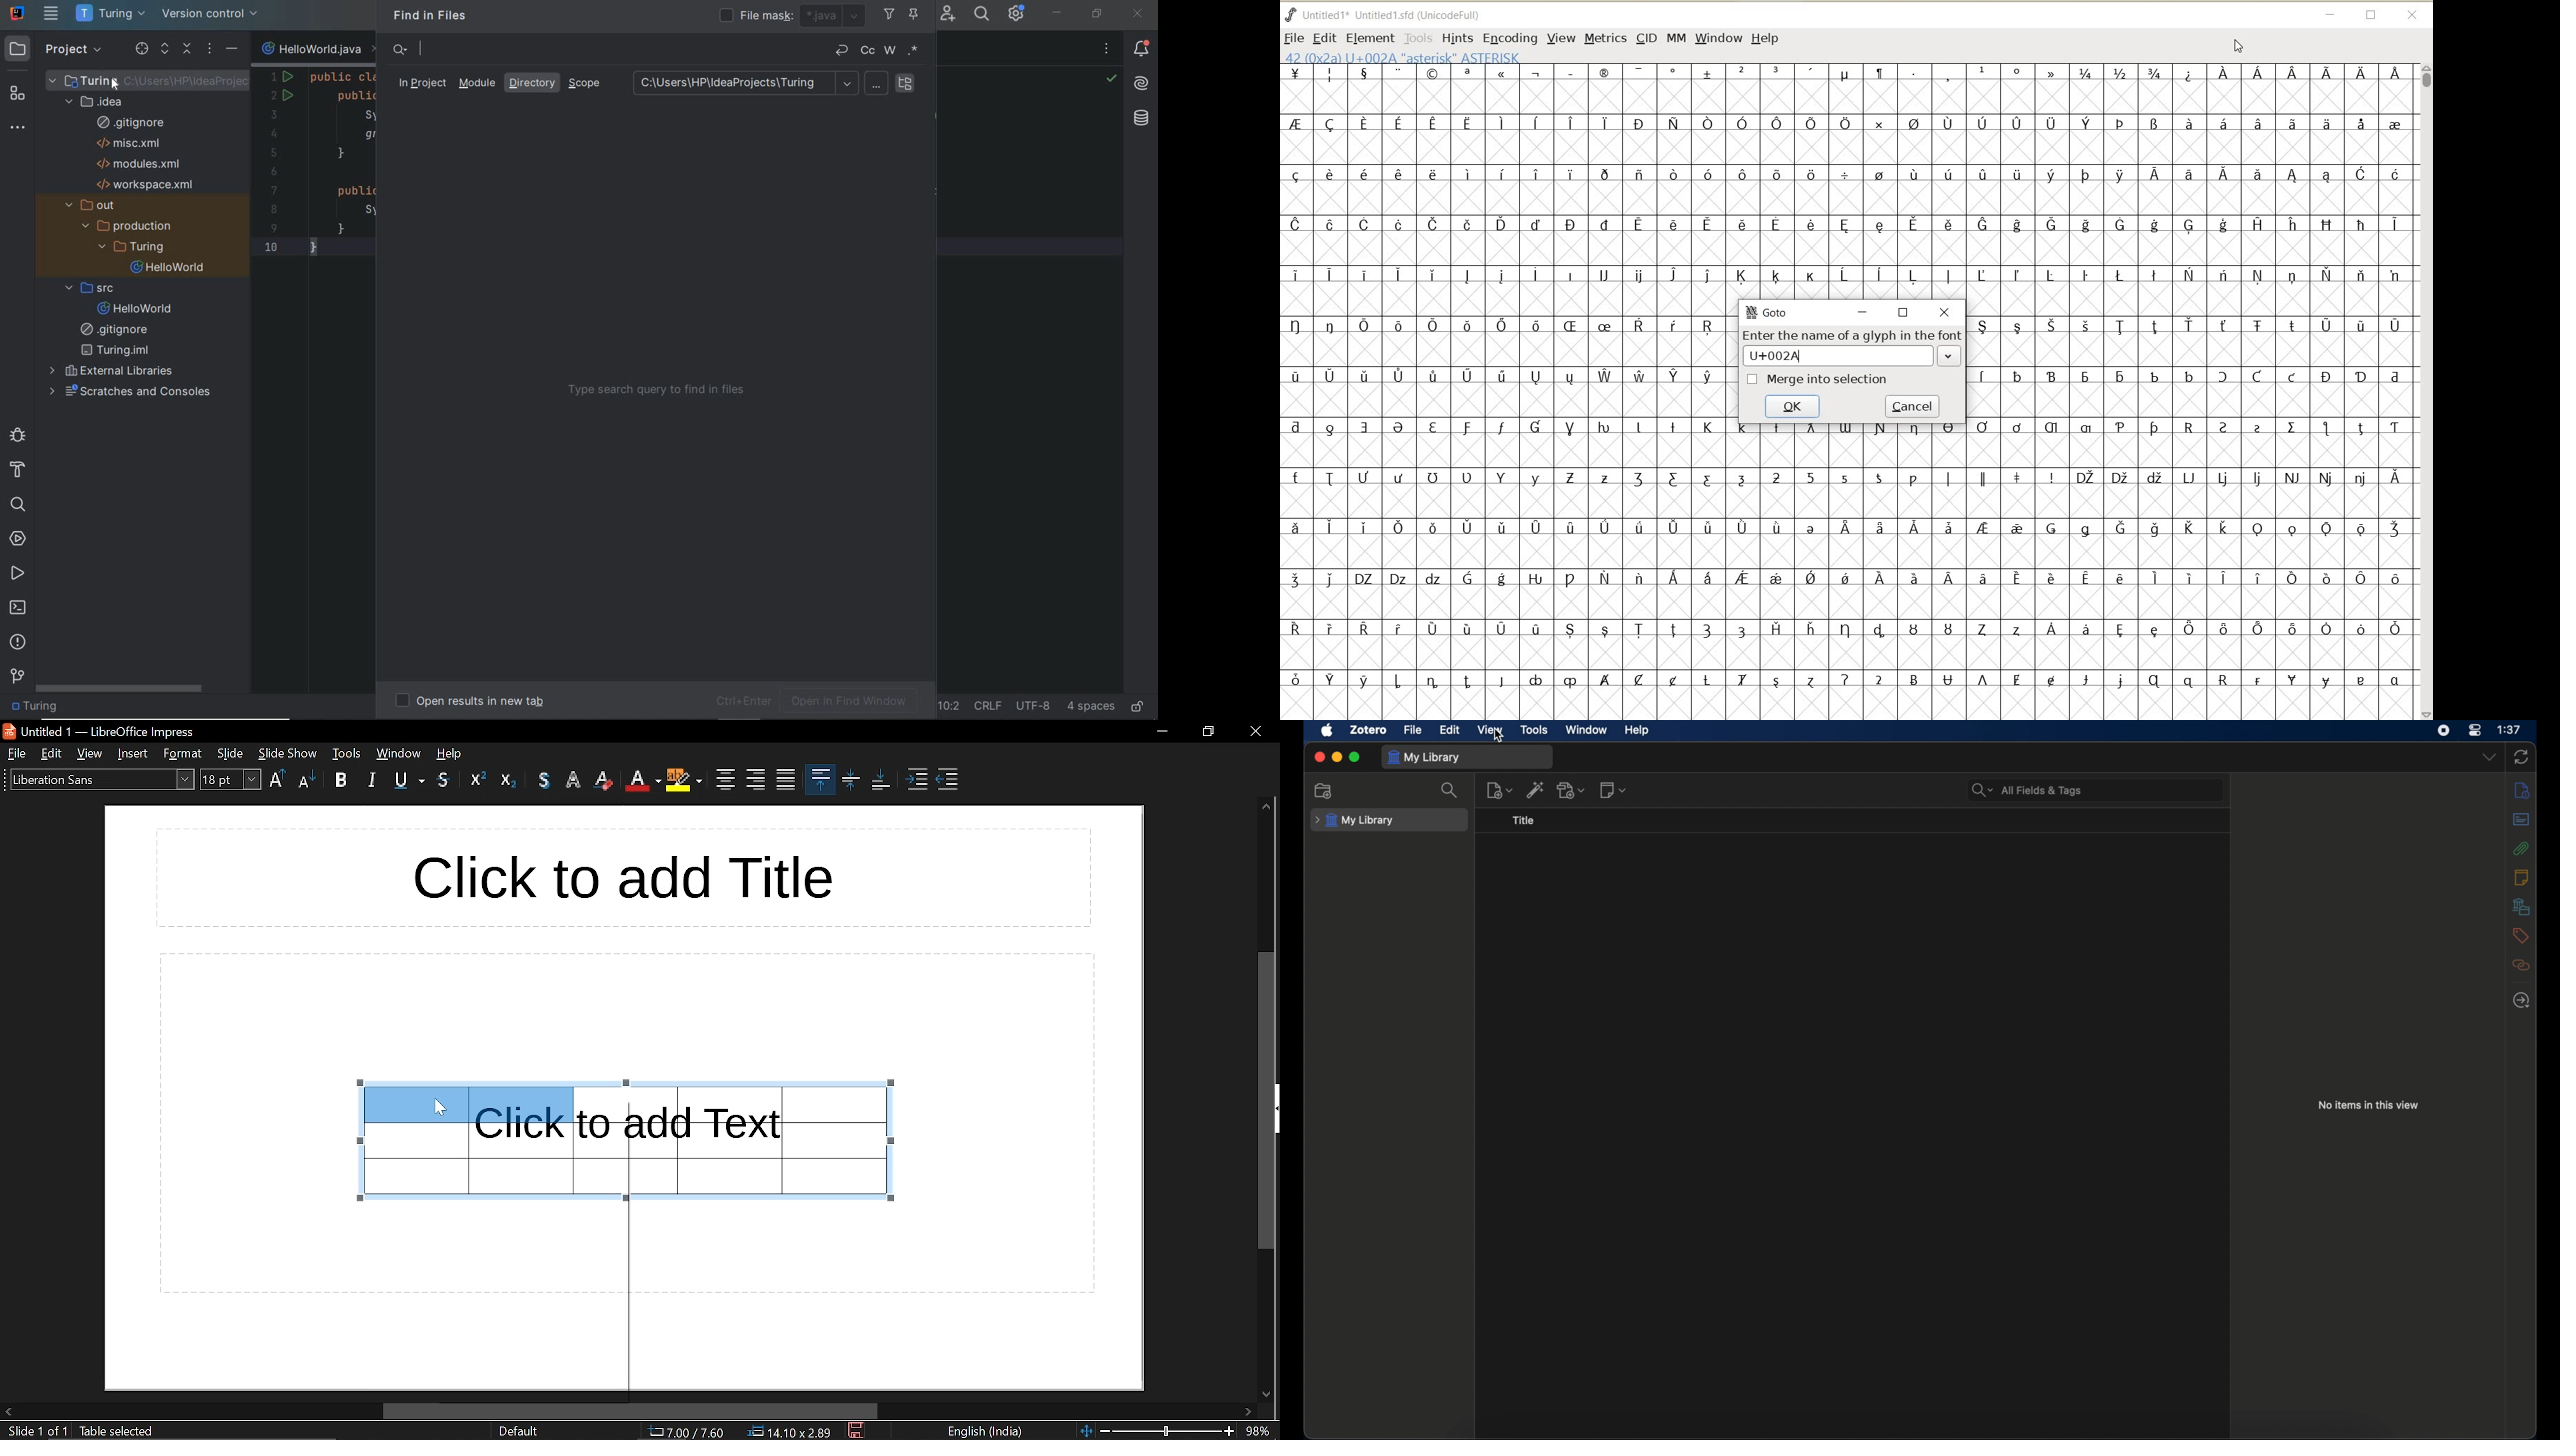 This screenshot has height=1456, width=2576. Describe the element at coordinates (1586, 730) in the screenshot. I see `window` at that location.